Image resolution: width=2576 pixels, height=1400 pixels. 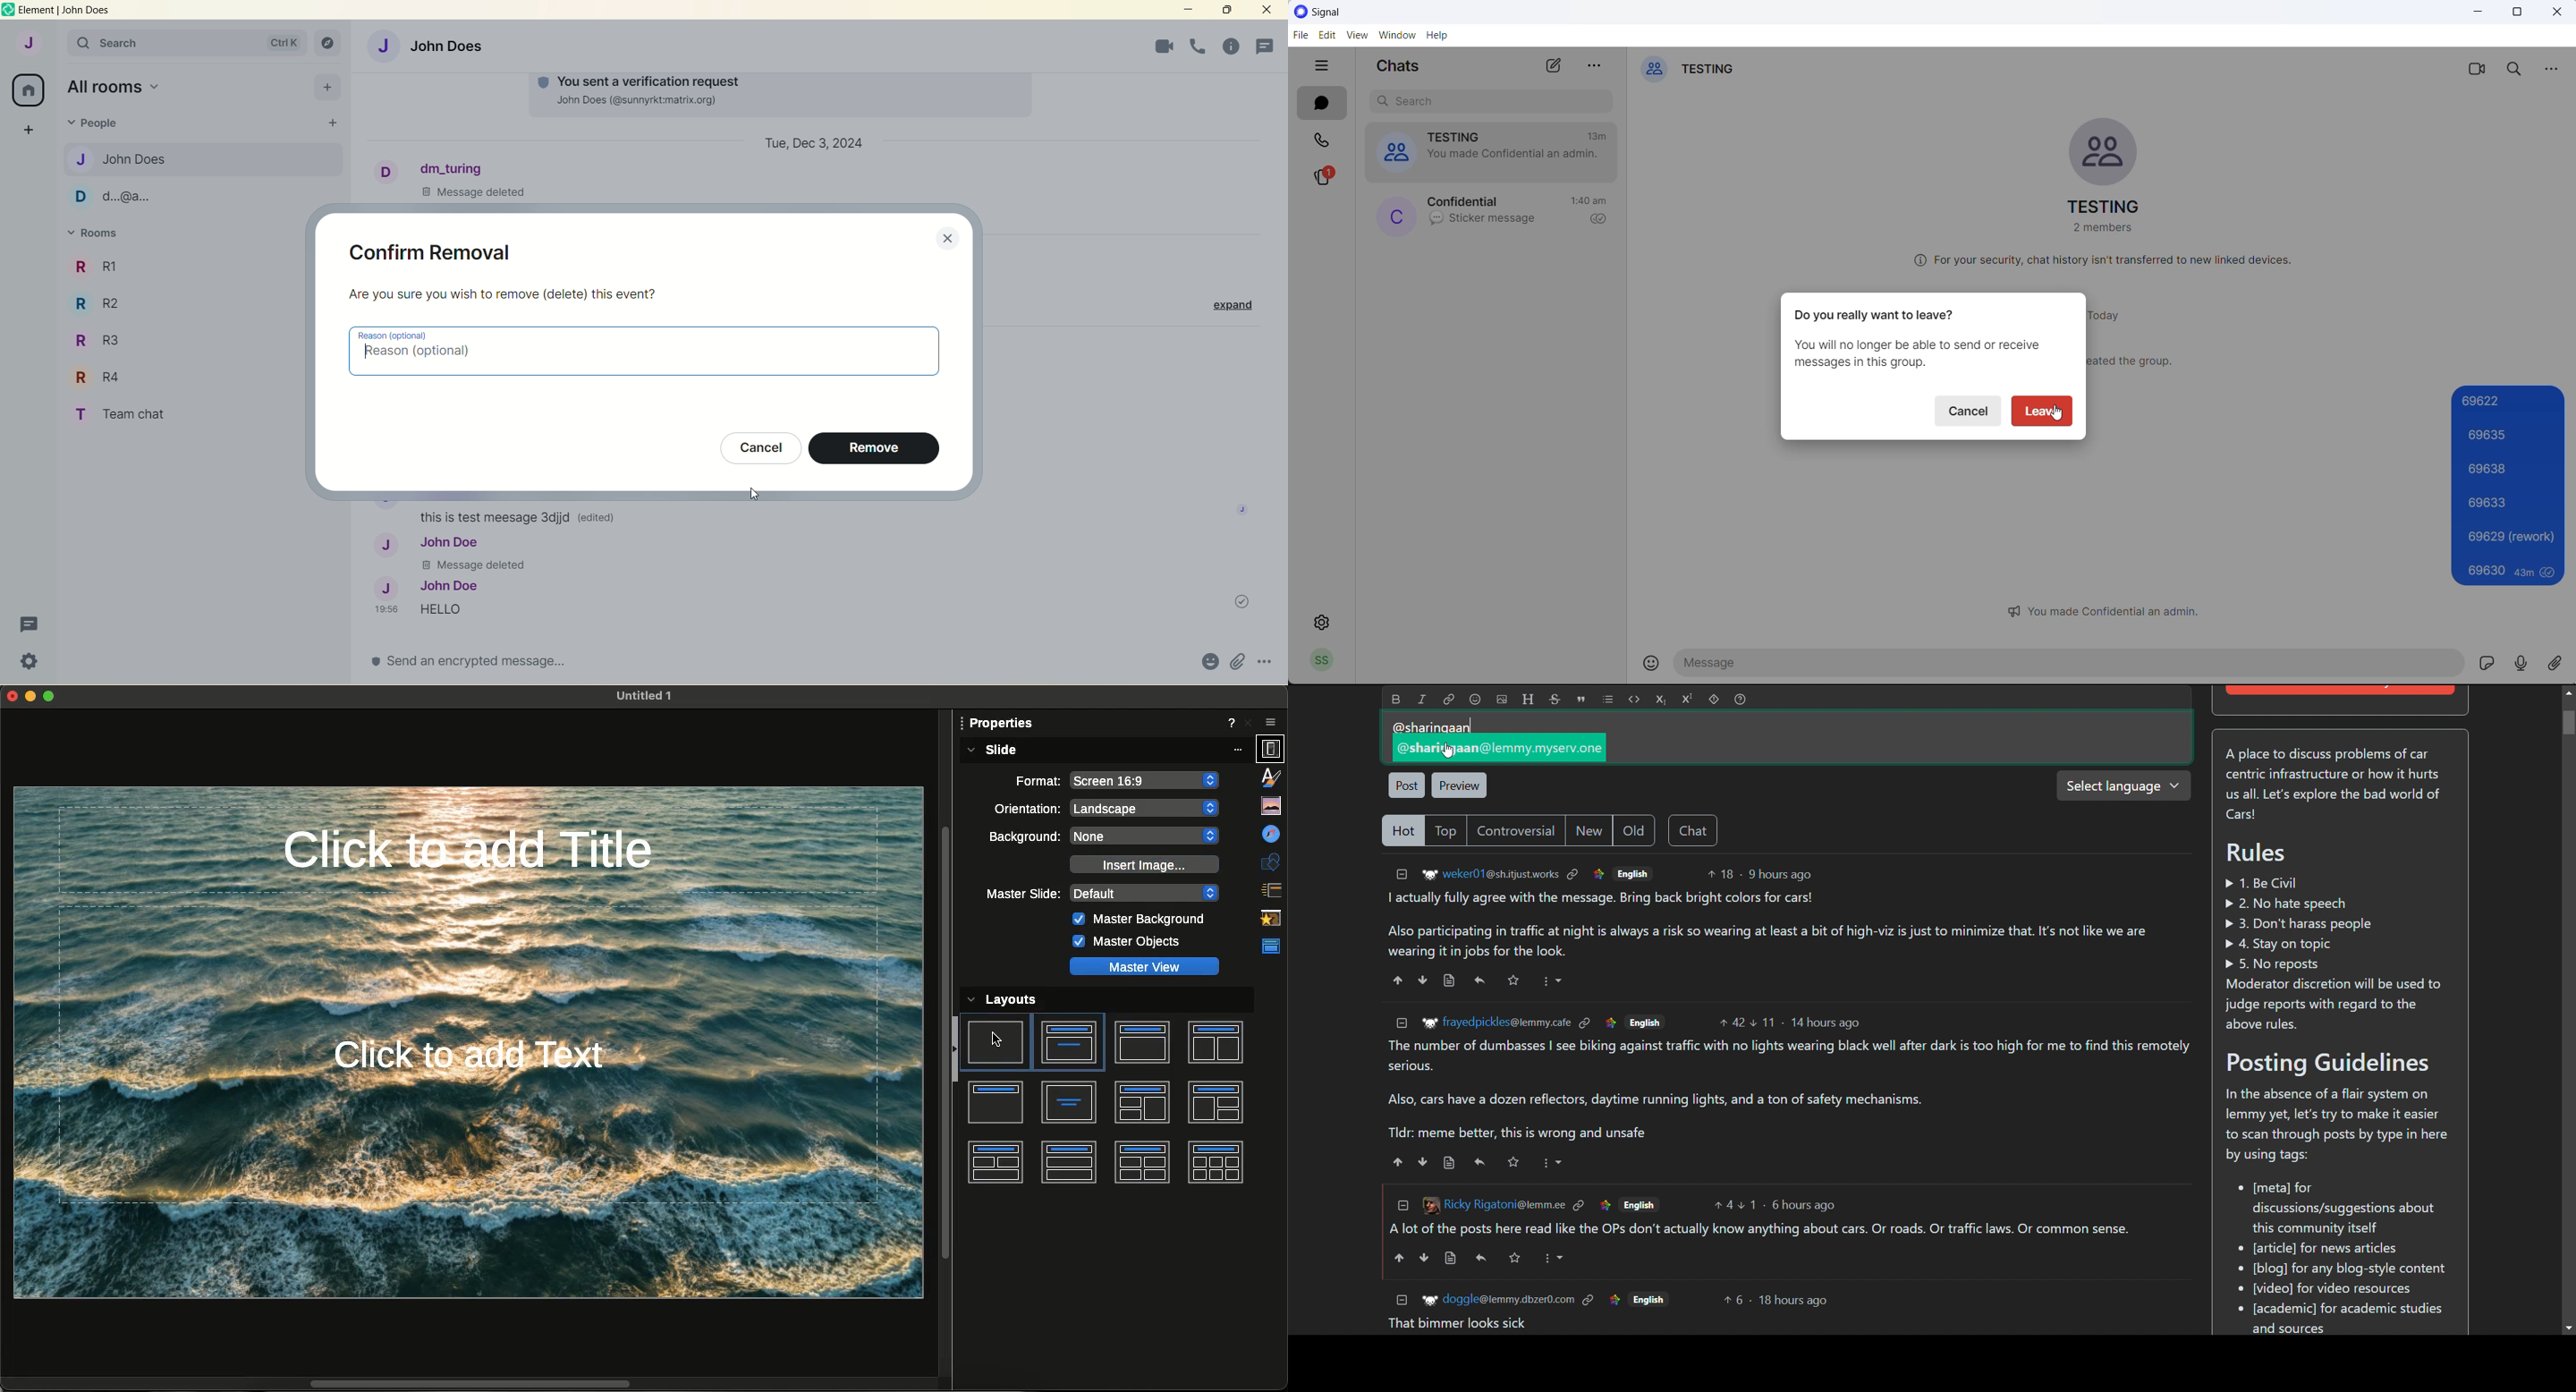 I want to click on Hello, so click(x=466, y=610).